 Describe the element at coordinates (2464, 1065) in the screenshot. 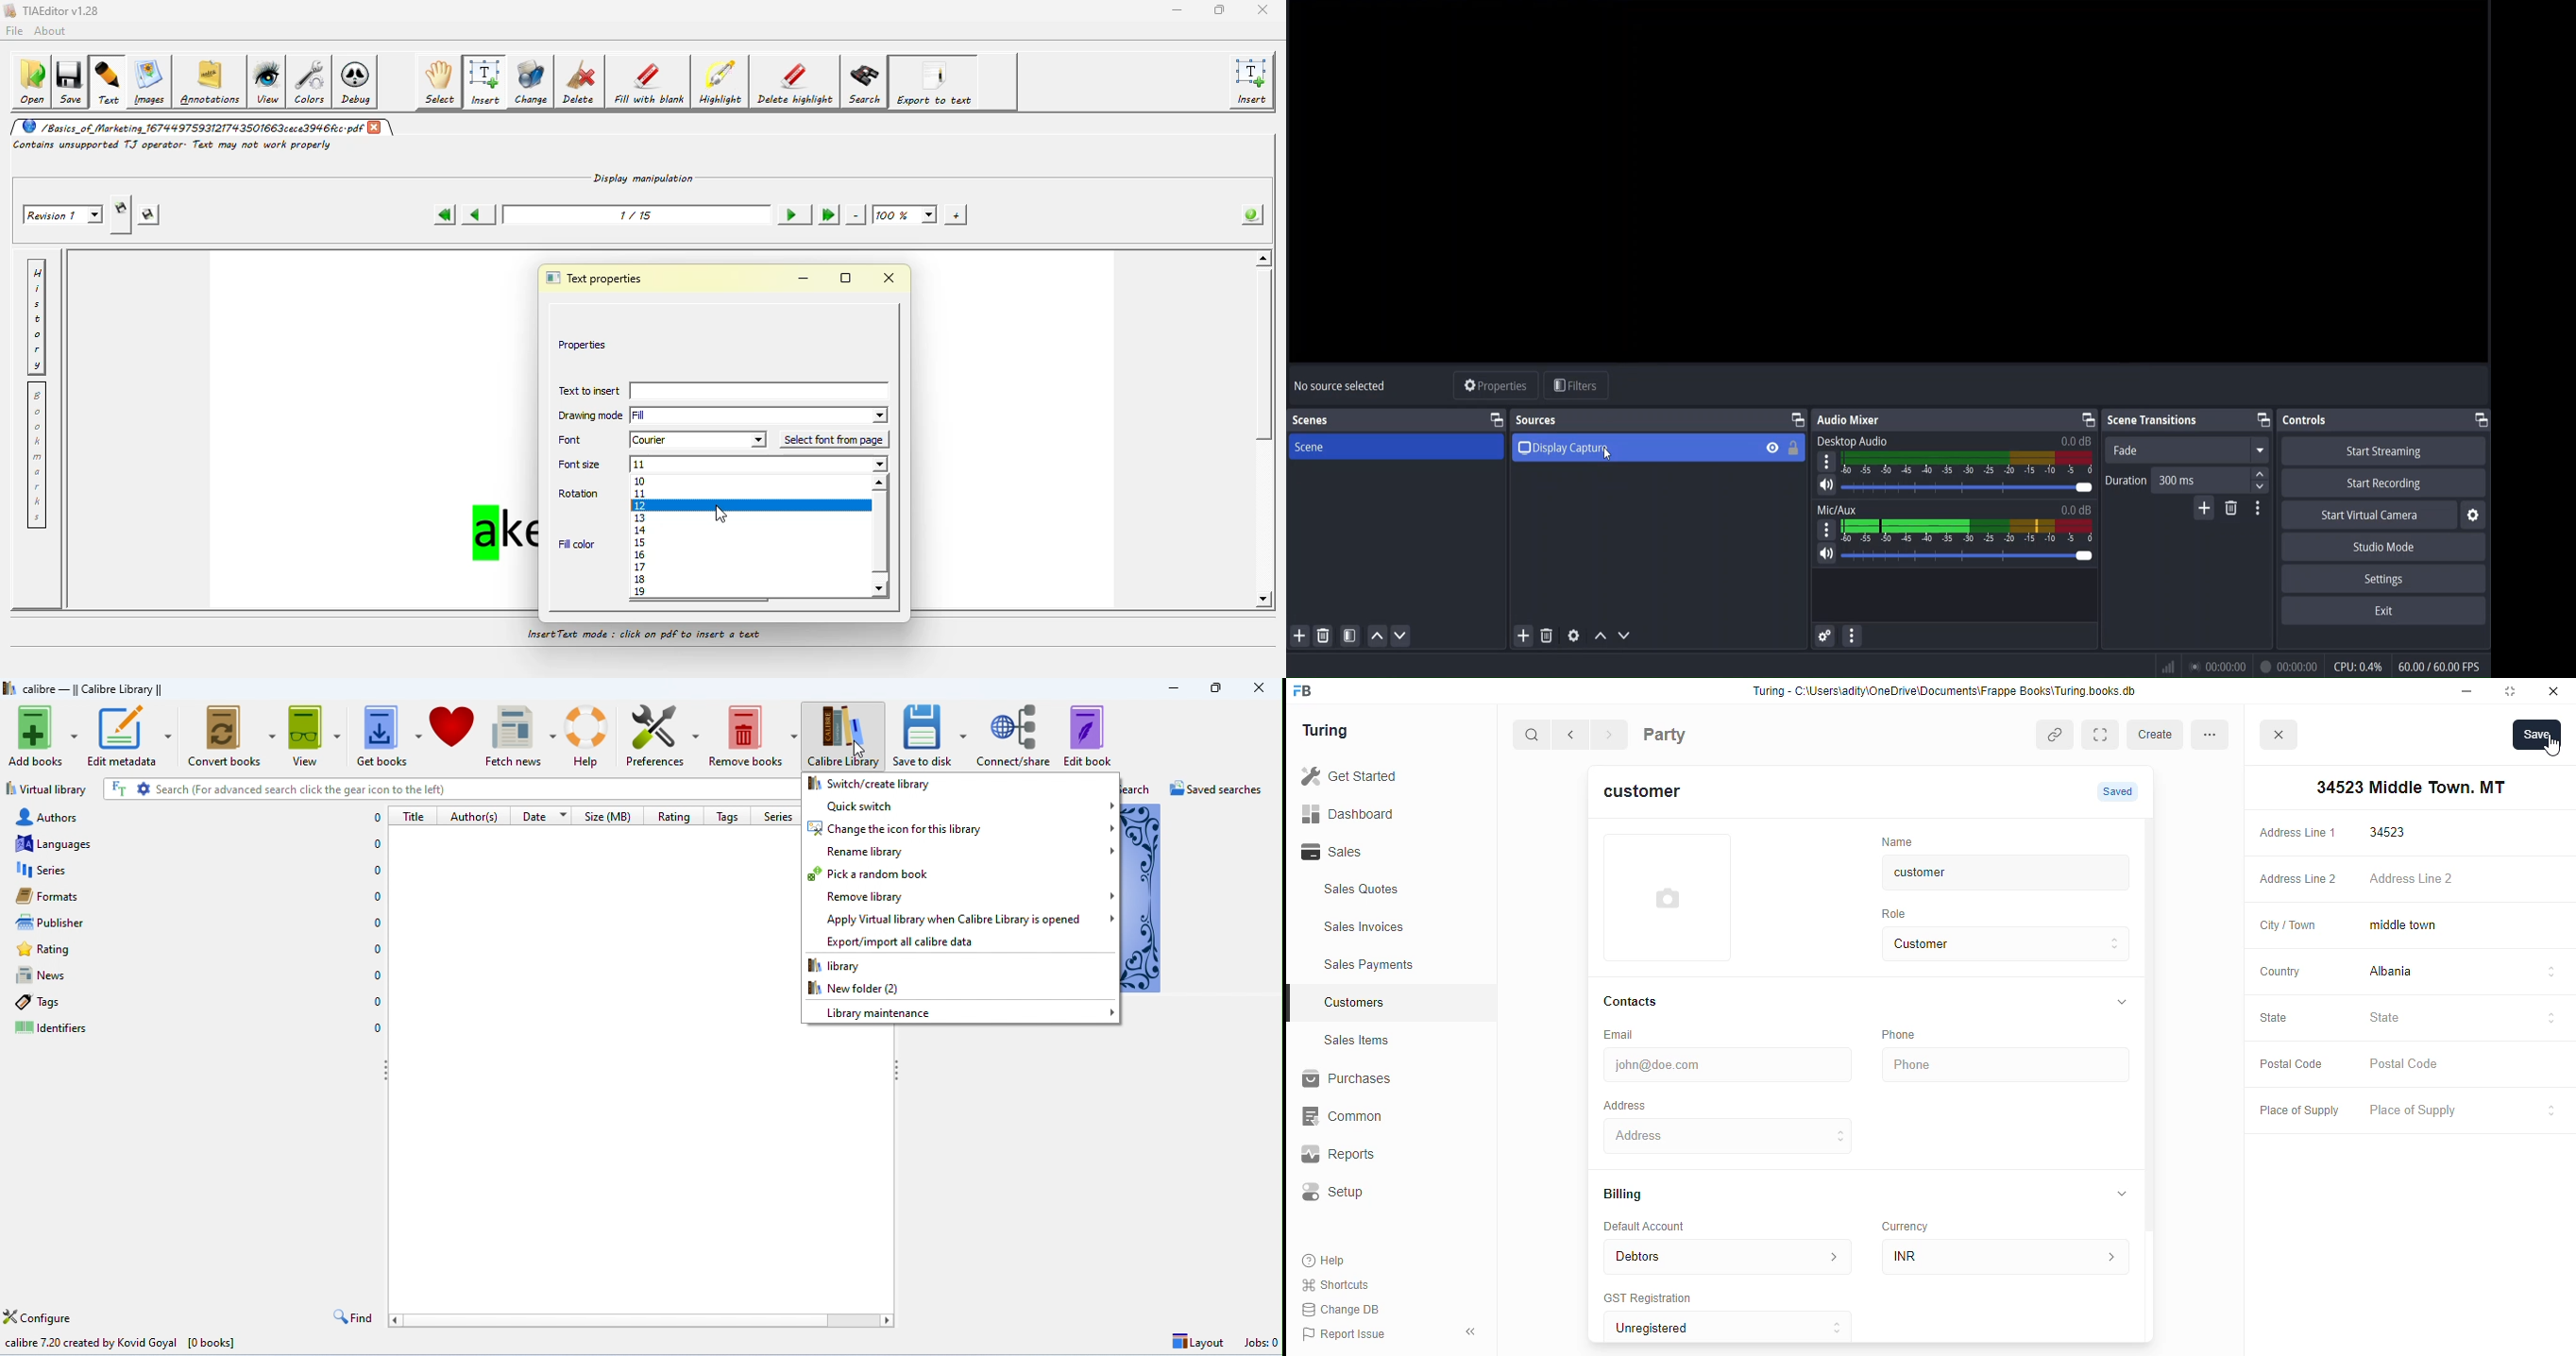

I see `Postal Code` at that location.